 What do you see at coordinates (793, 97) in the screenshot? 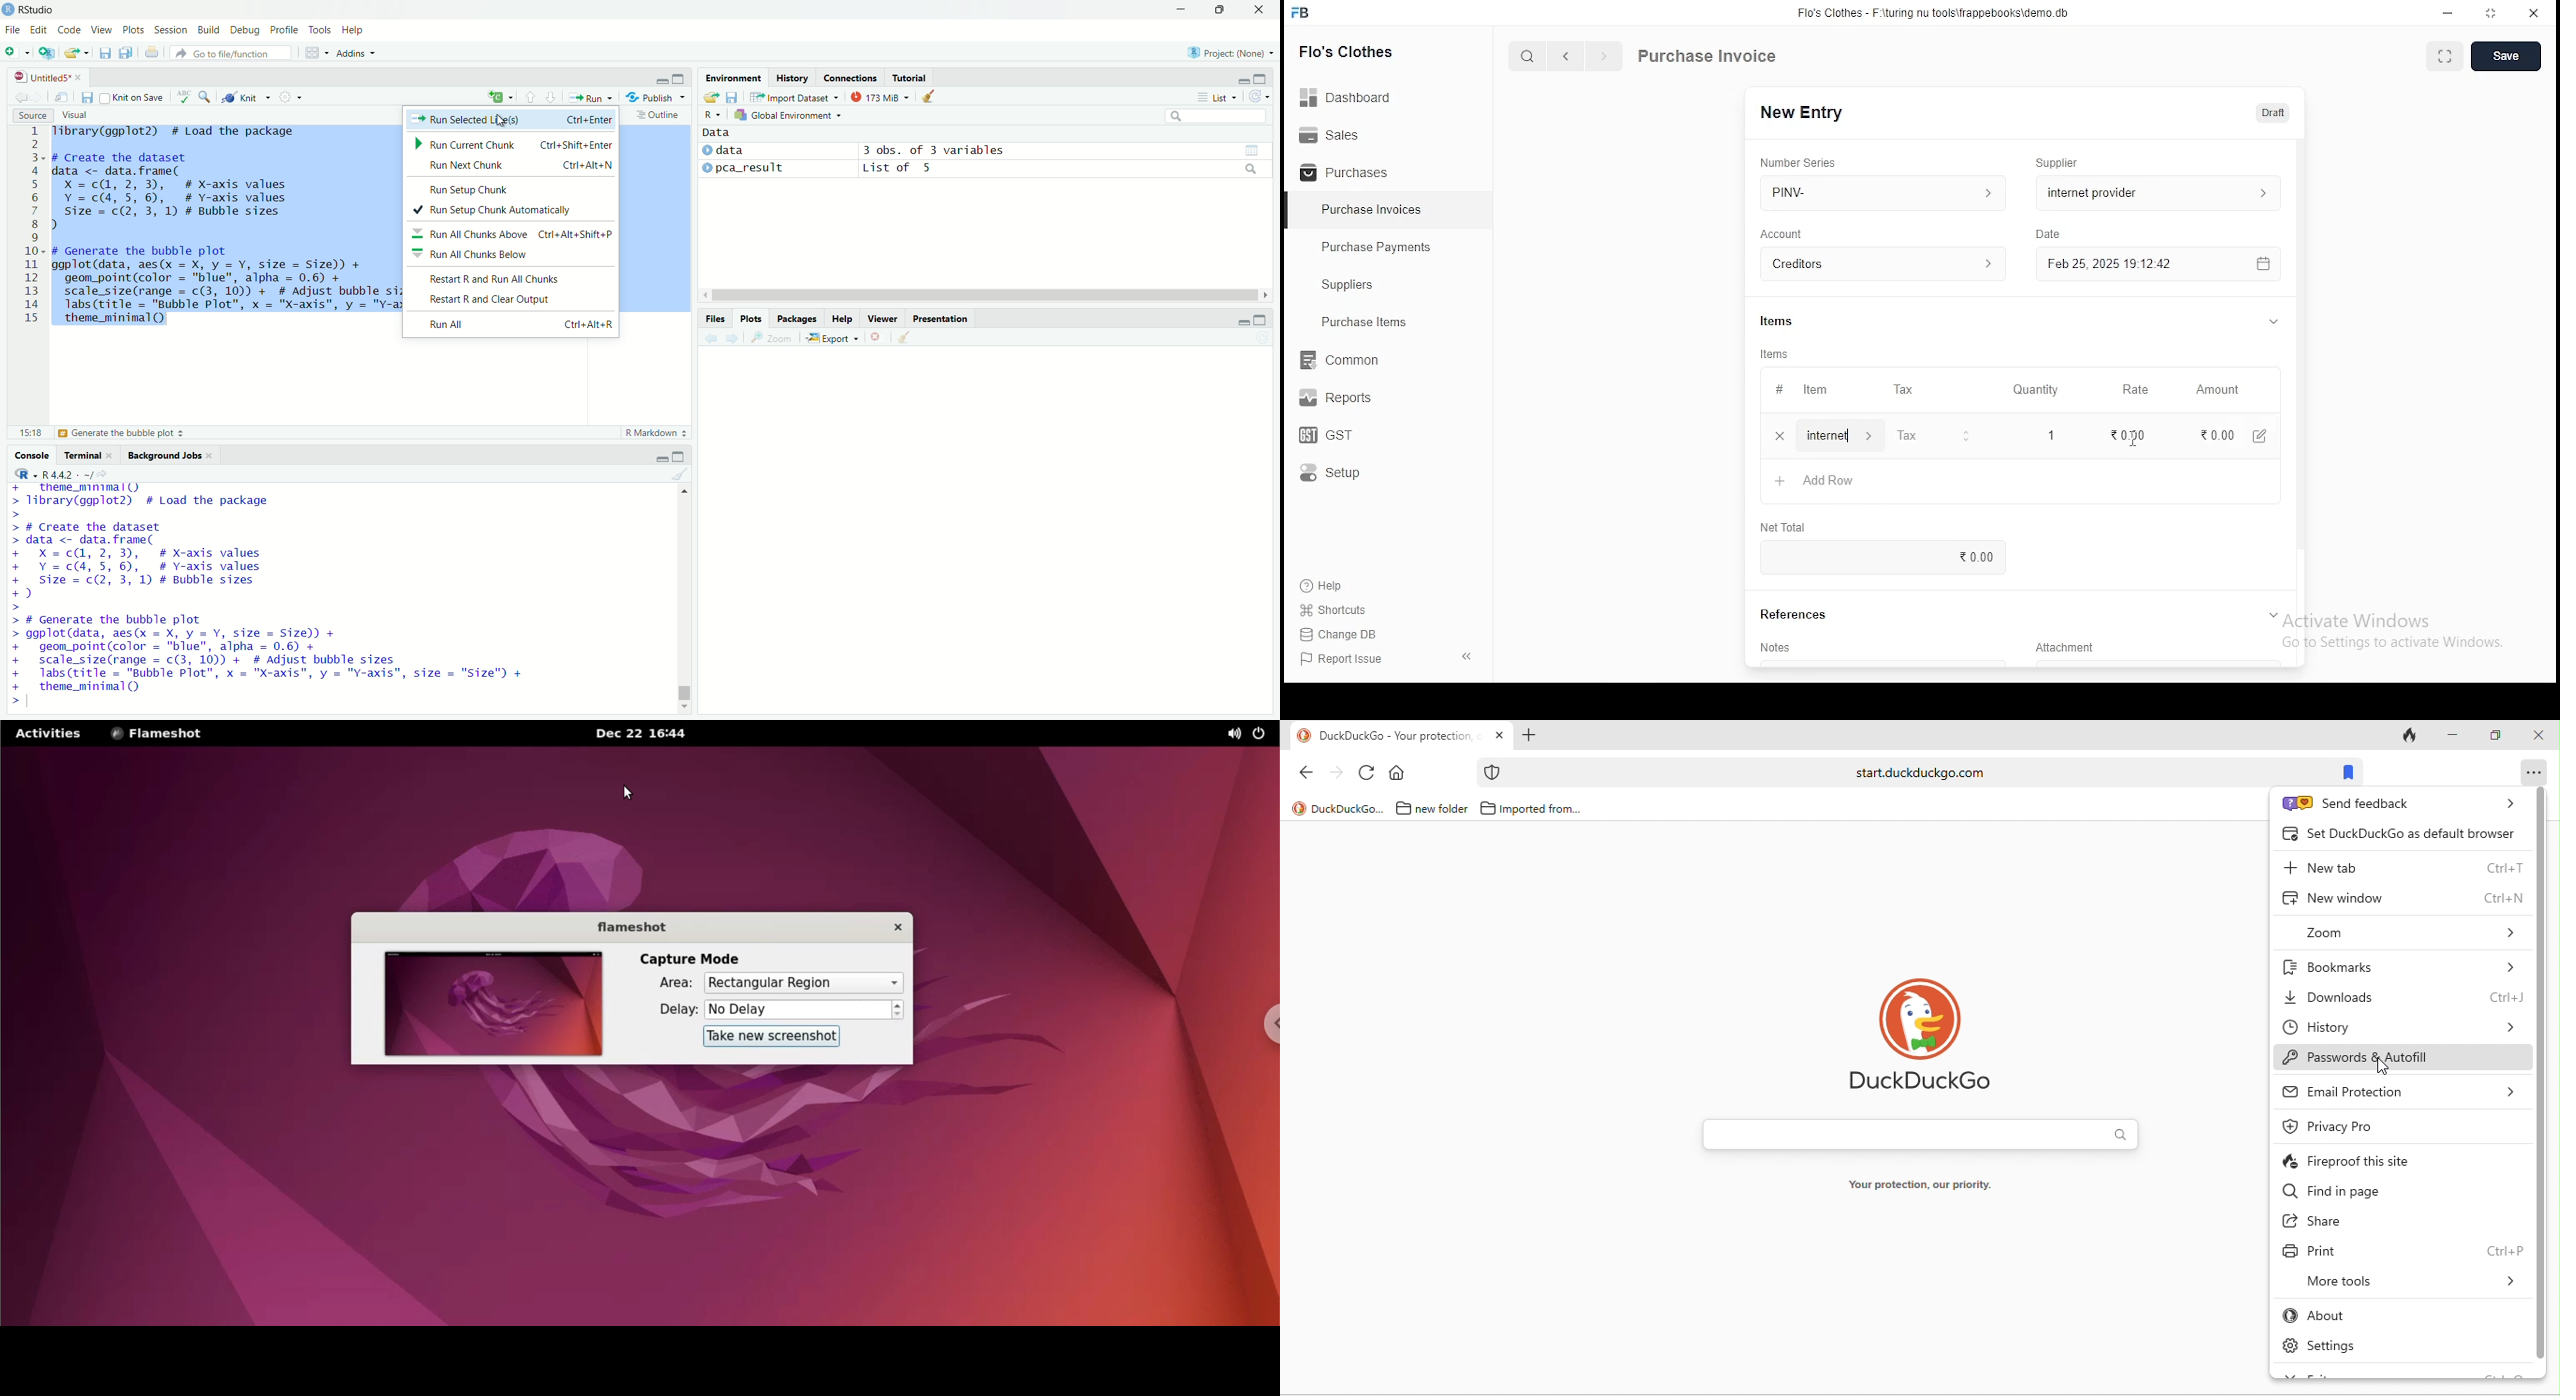
I see `import dataset` at bounding box center [793, 97].